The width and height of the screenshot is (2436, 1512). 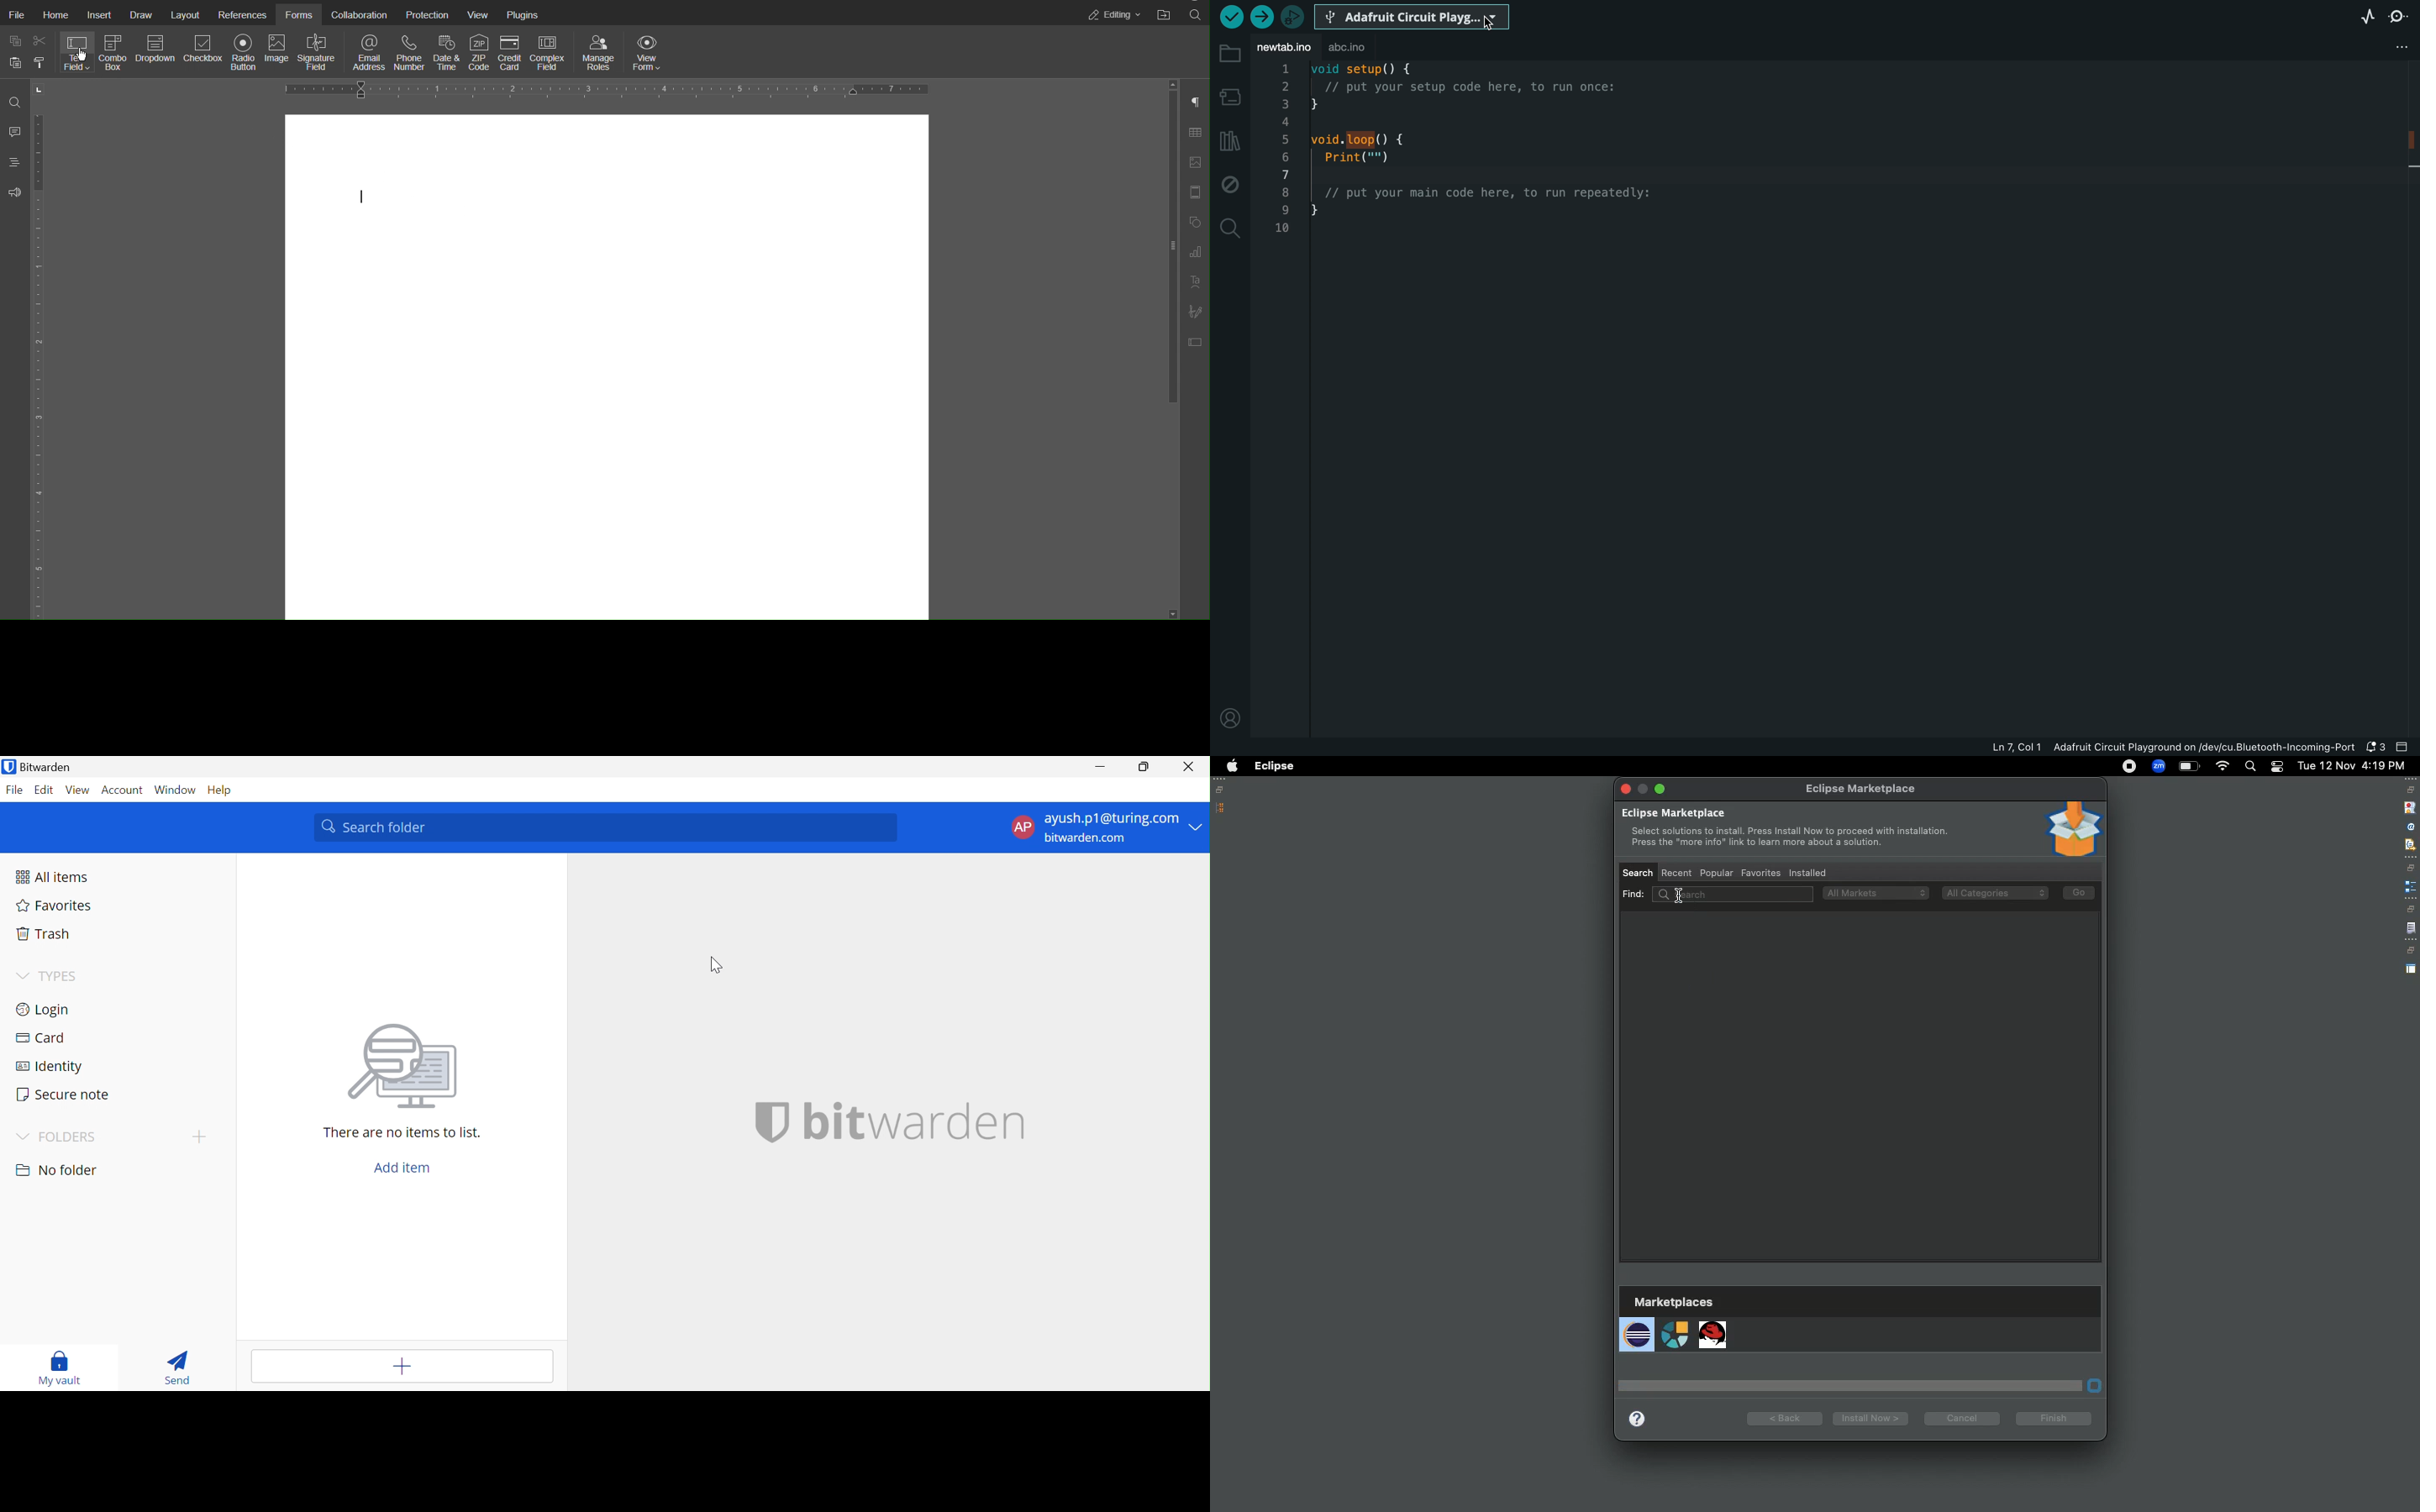 What do you see at coordinates (370, 52) in the screenshot?
I see `Email Address` at bounding box center [370, 52].